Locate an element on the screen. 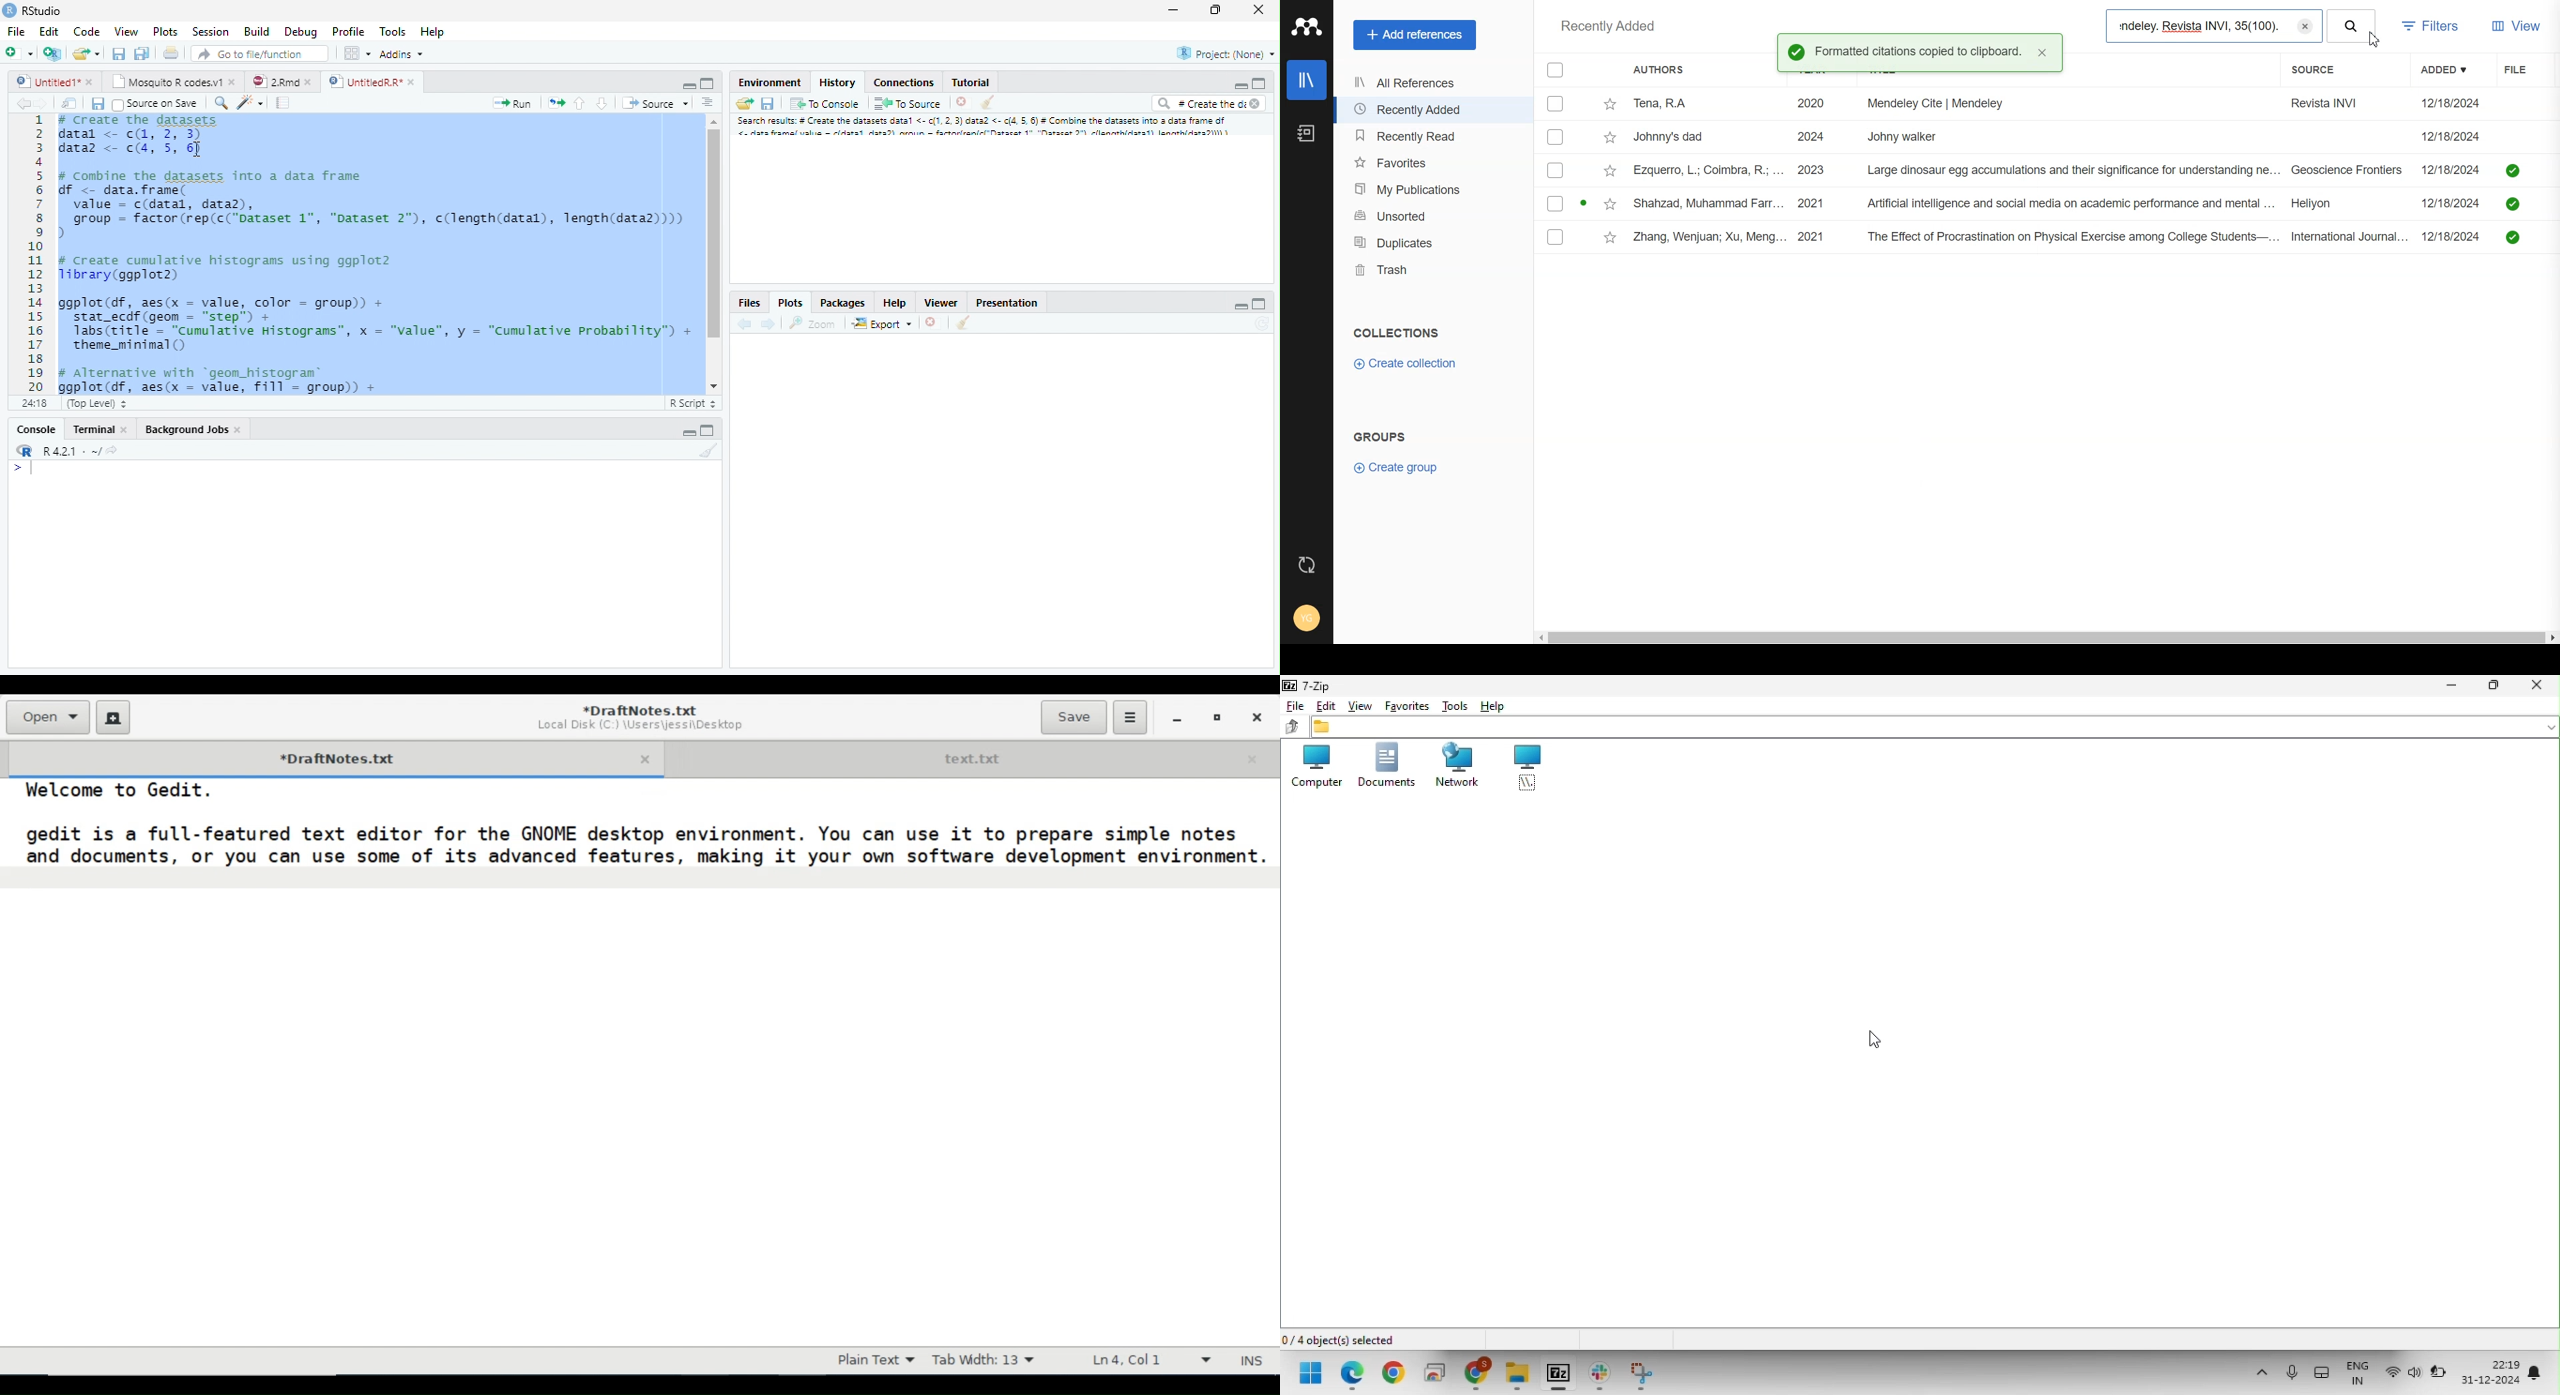 The height and width of the screenshot is (1400, 2576). Environment is located at coordinates (769, 83).